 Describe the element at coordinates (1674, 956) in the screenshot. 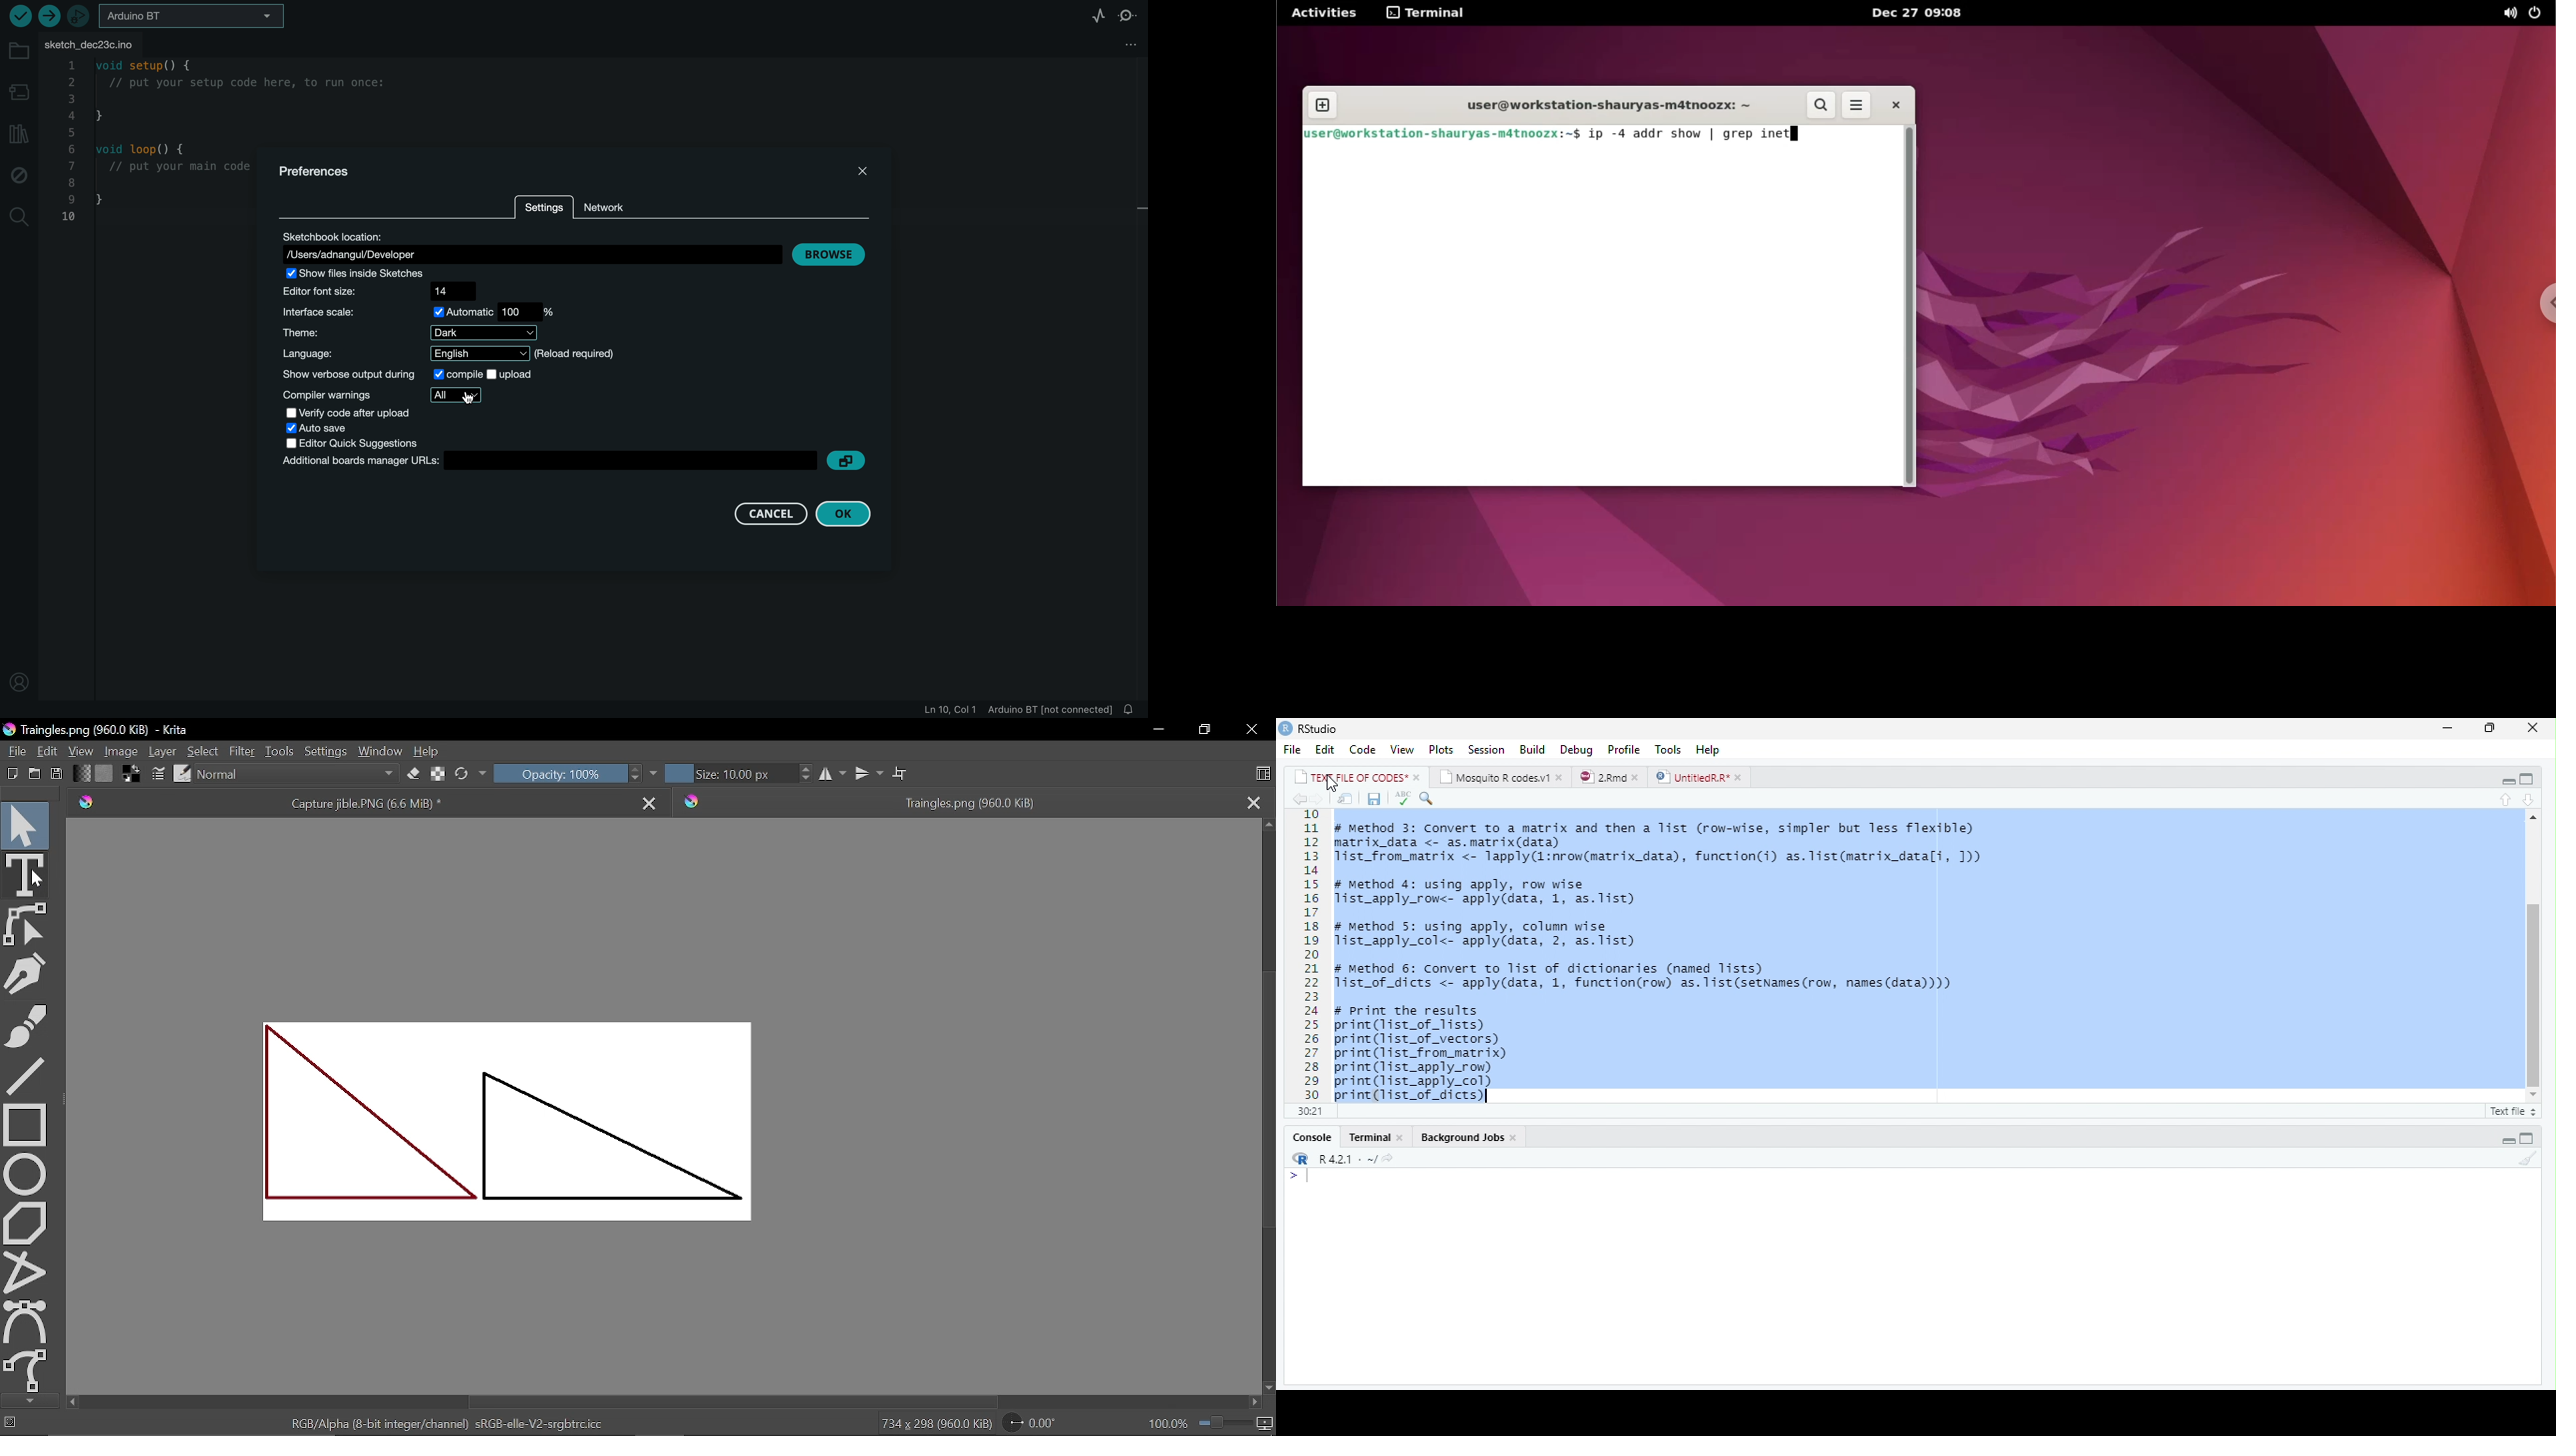

I see `# Method 3: Convert to a matrix and then a list (row-wise, simpler but less flexible)matrix_data <- as.matrix(data)1ist_from matrix <- lapply(1:nrow(matrix_data), function(i) as.list(matrix_datali, 1))# method 4: using apply, row wise1i5t_apply_row<- apply(data, 1, as.list)# method 5: using apply, column wise1ist_apply_col<- apply(data, 2, as.list)# method 6: Convert to 1ist of dictionaries (named 1ists)1ist_of dicts <- apply(data, 1, function(row) as.1ist(setNames(row, names(data))))# print the resultsprint (1ist_of_1ists)print (11st_of vectors)print (11st_fron_matrix)print (115t_apply_row)print (115t_apply_col)orint(1ist_of_dicts)|` at that location.